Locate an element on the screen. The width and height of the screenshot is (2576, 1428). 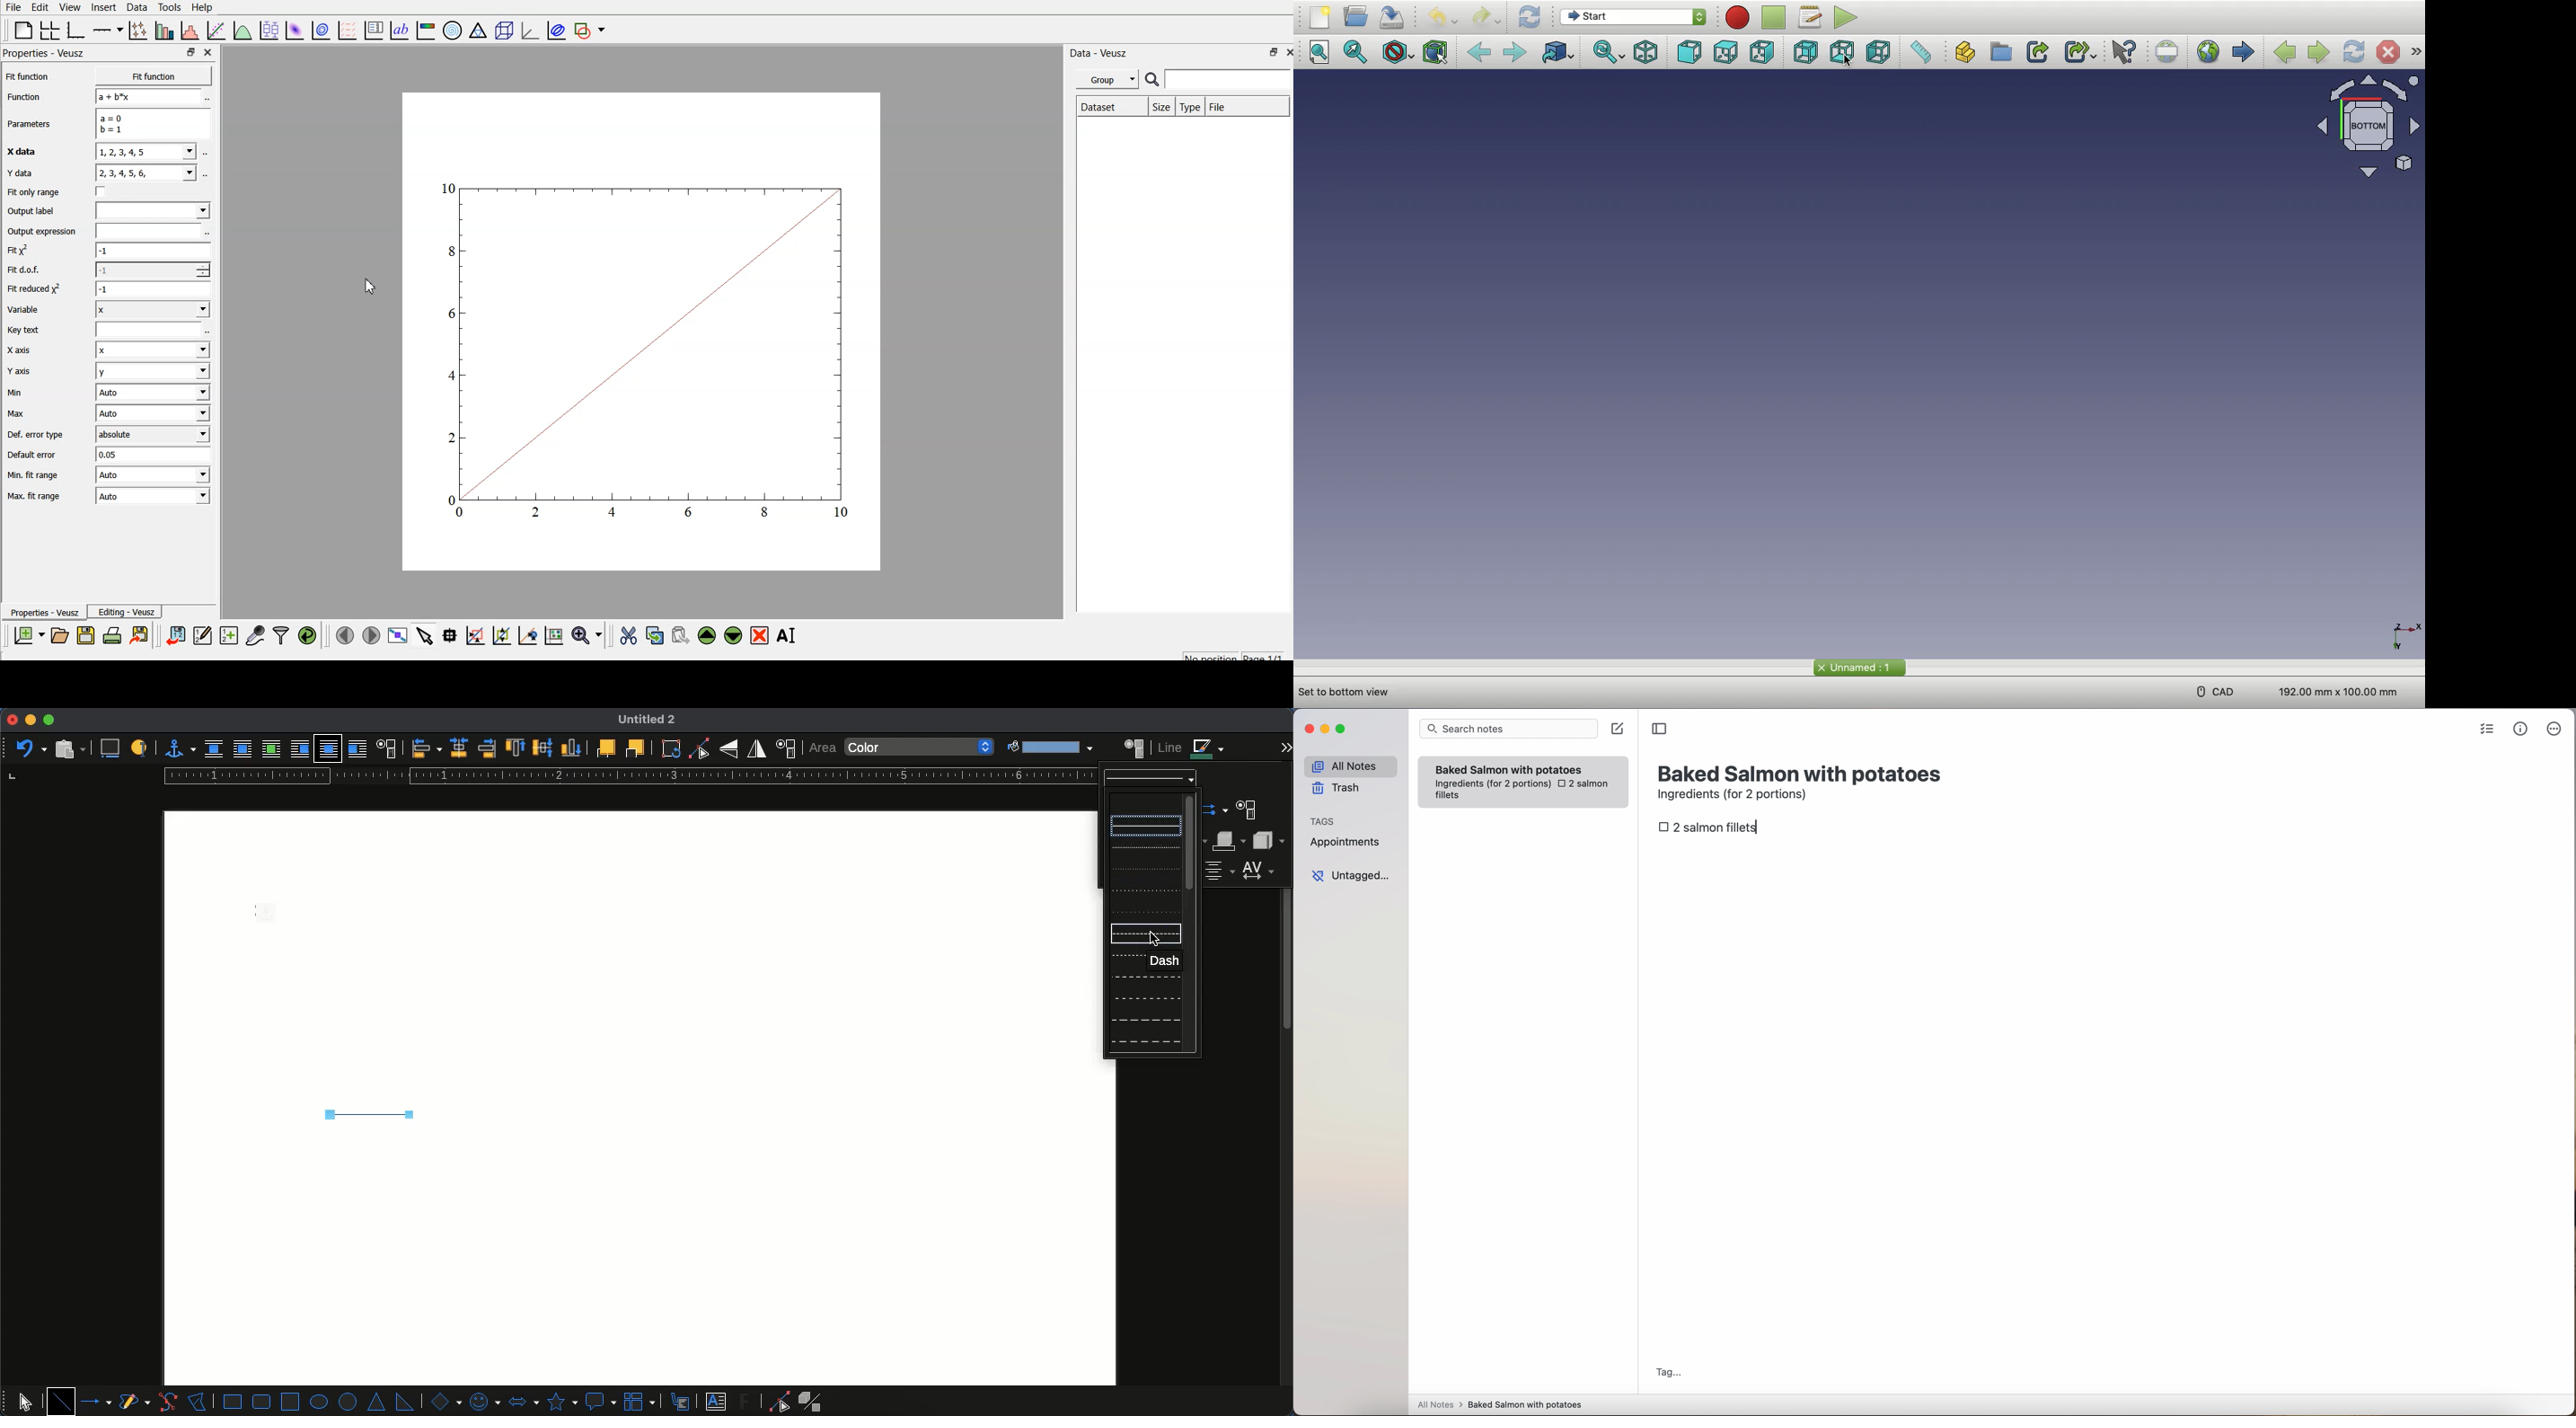
Previous page is located at coordinates (2286, 50).